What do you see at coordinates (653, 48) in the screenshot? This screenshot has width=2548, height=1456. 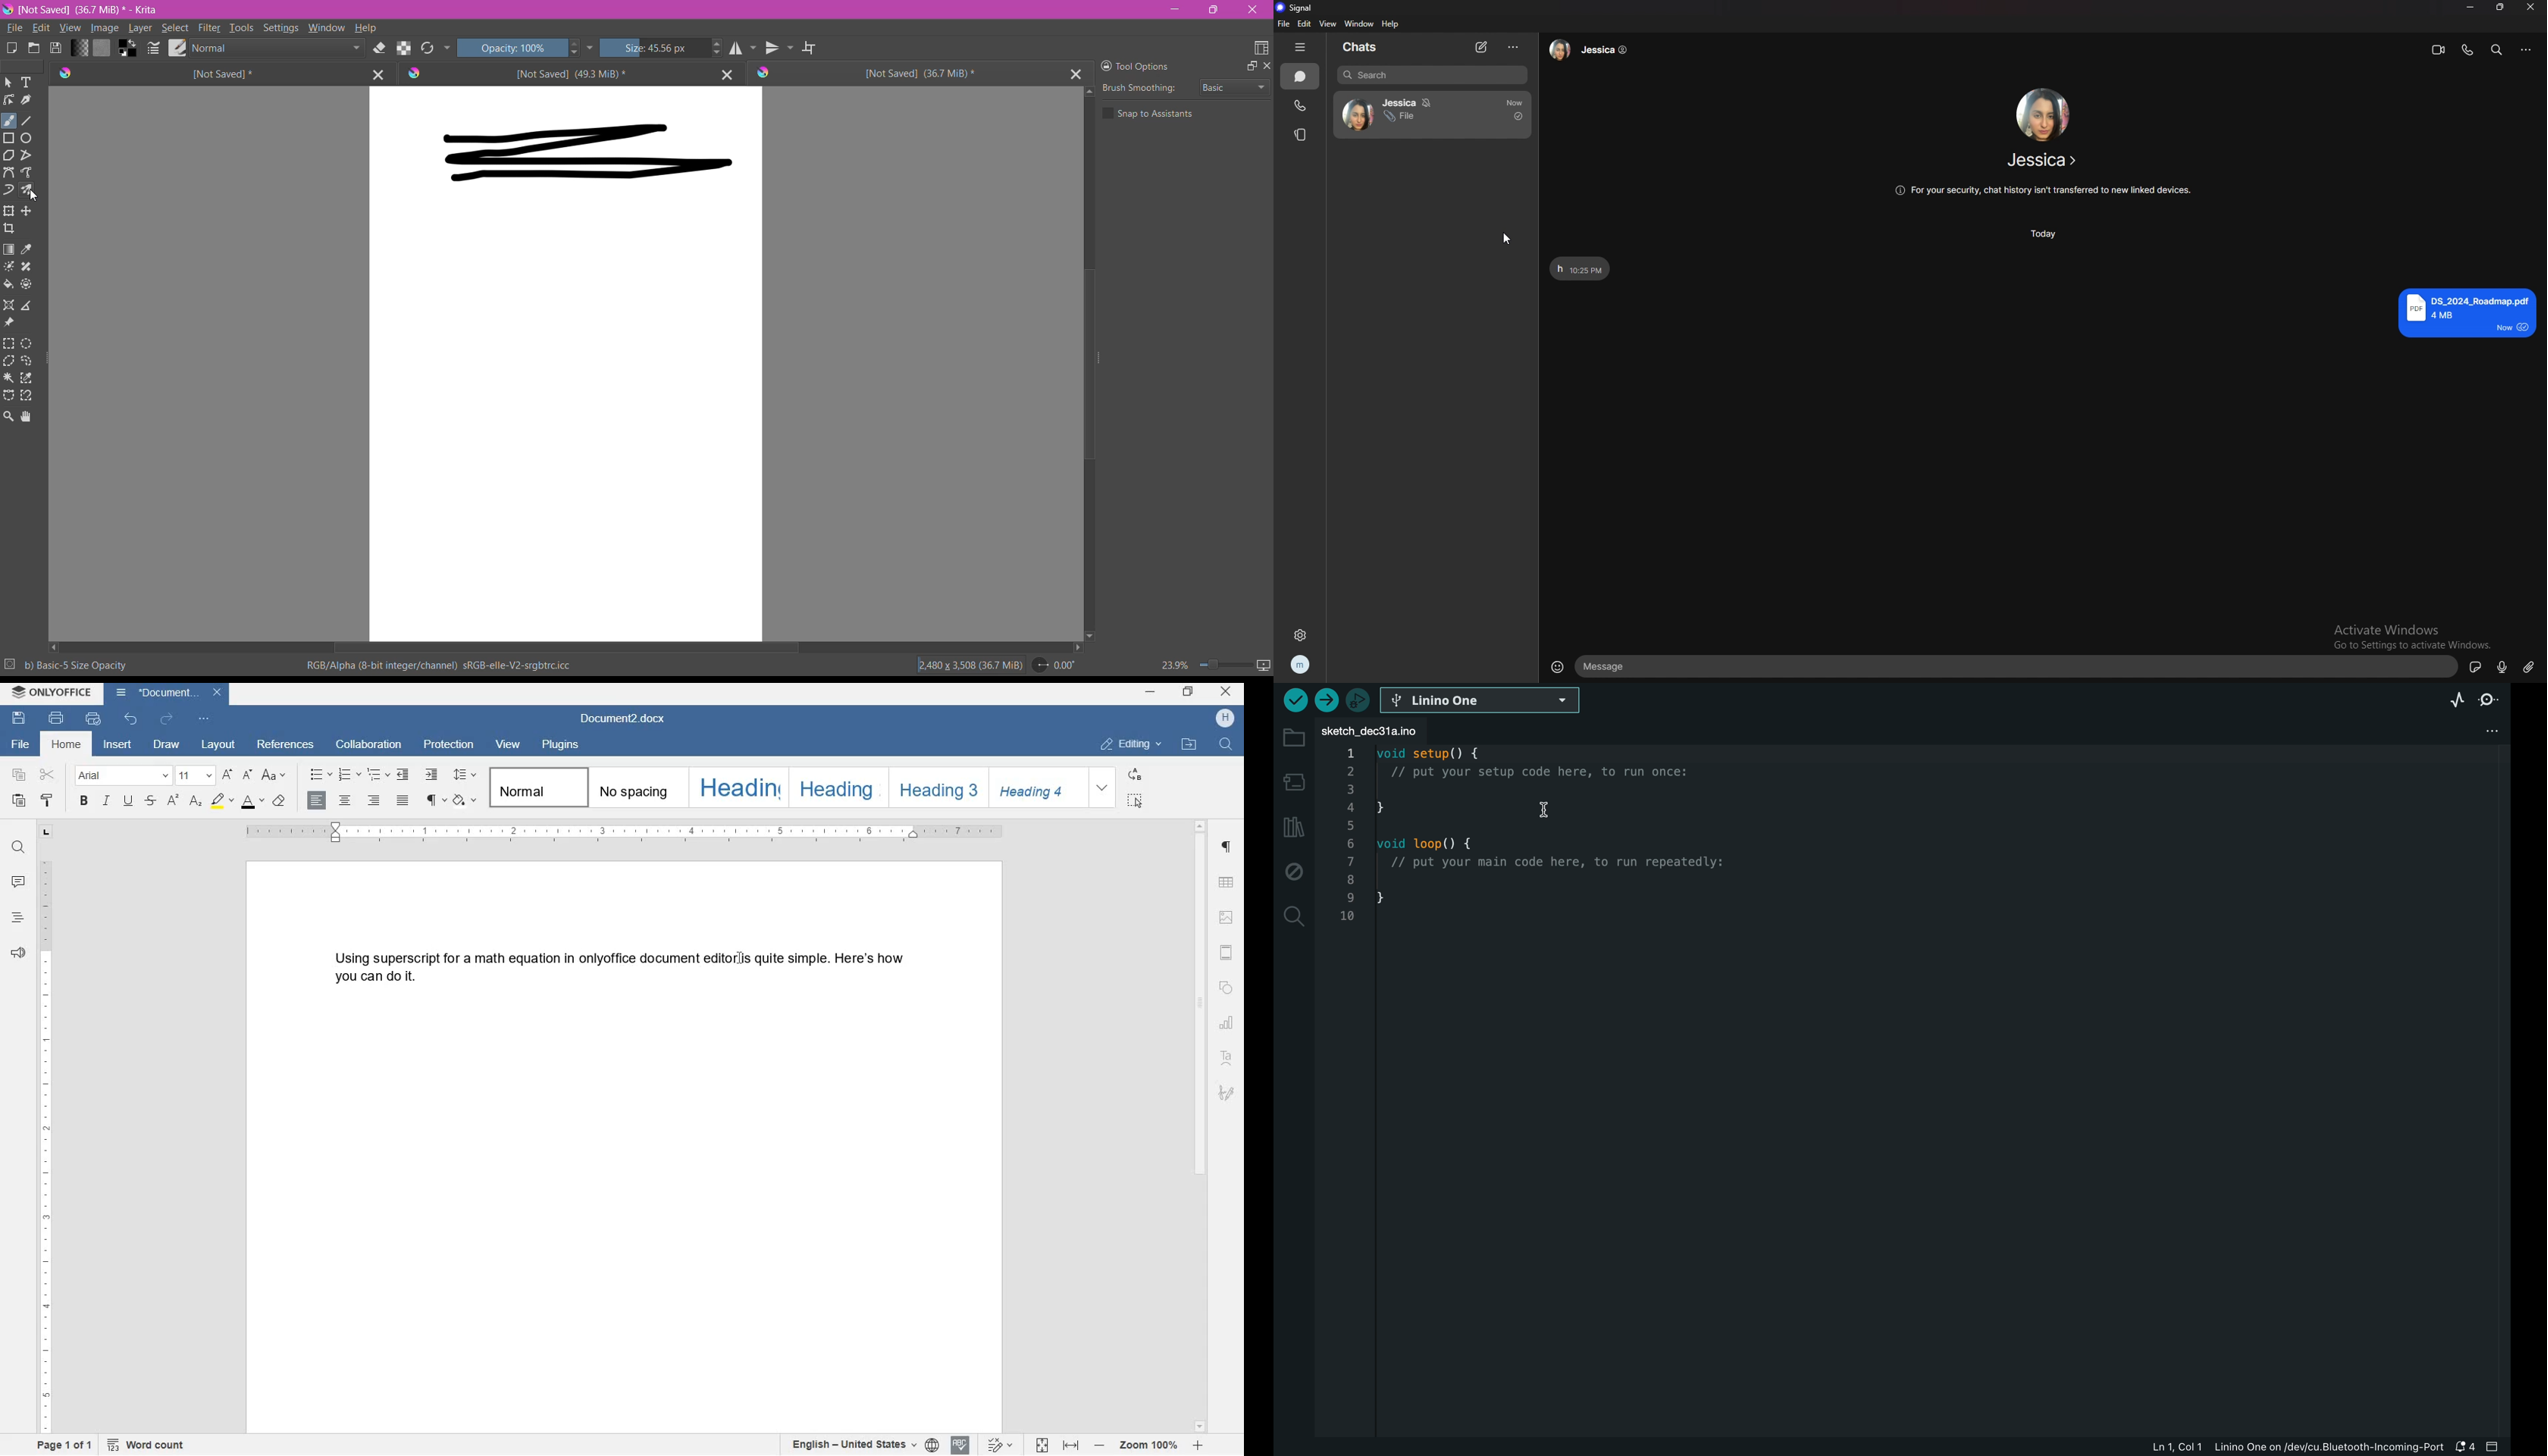 I see `Set the Brush Size` at bounding box center [653, 48].